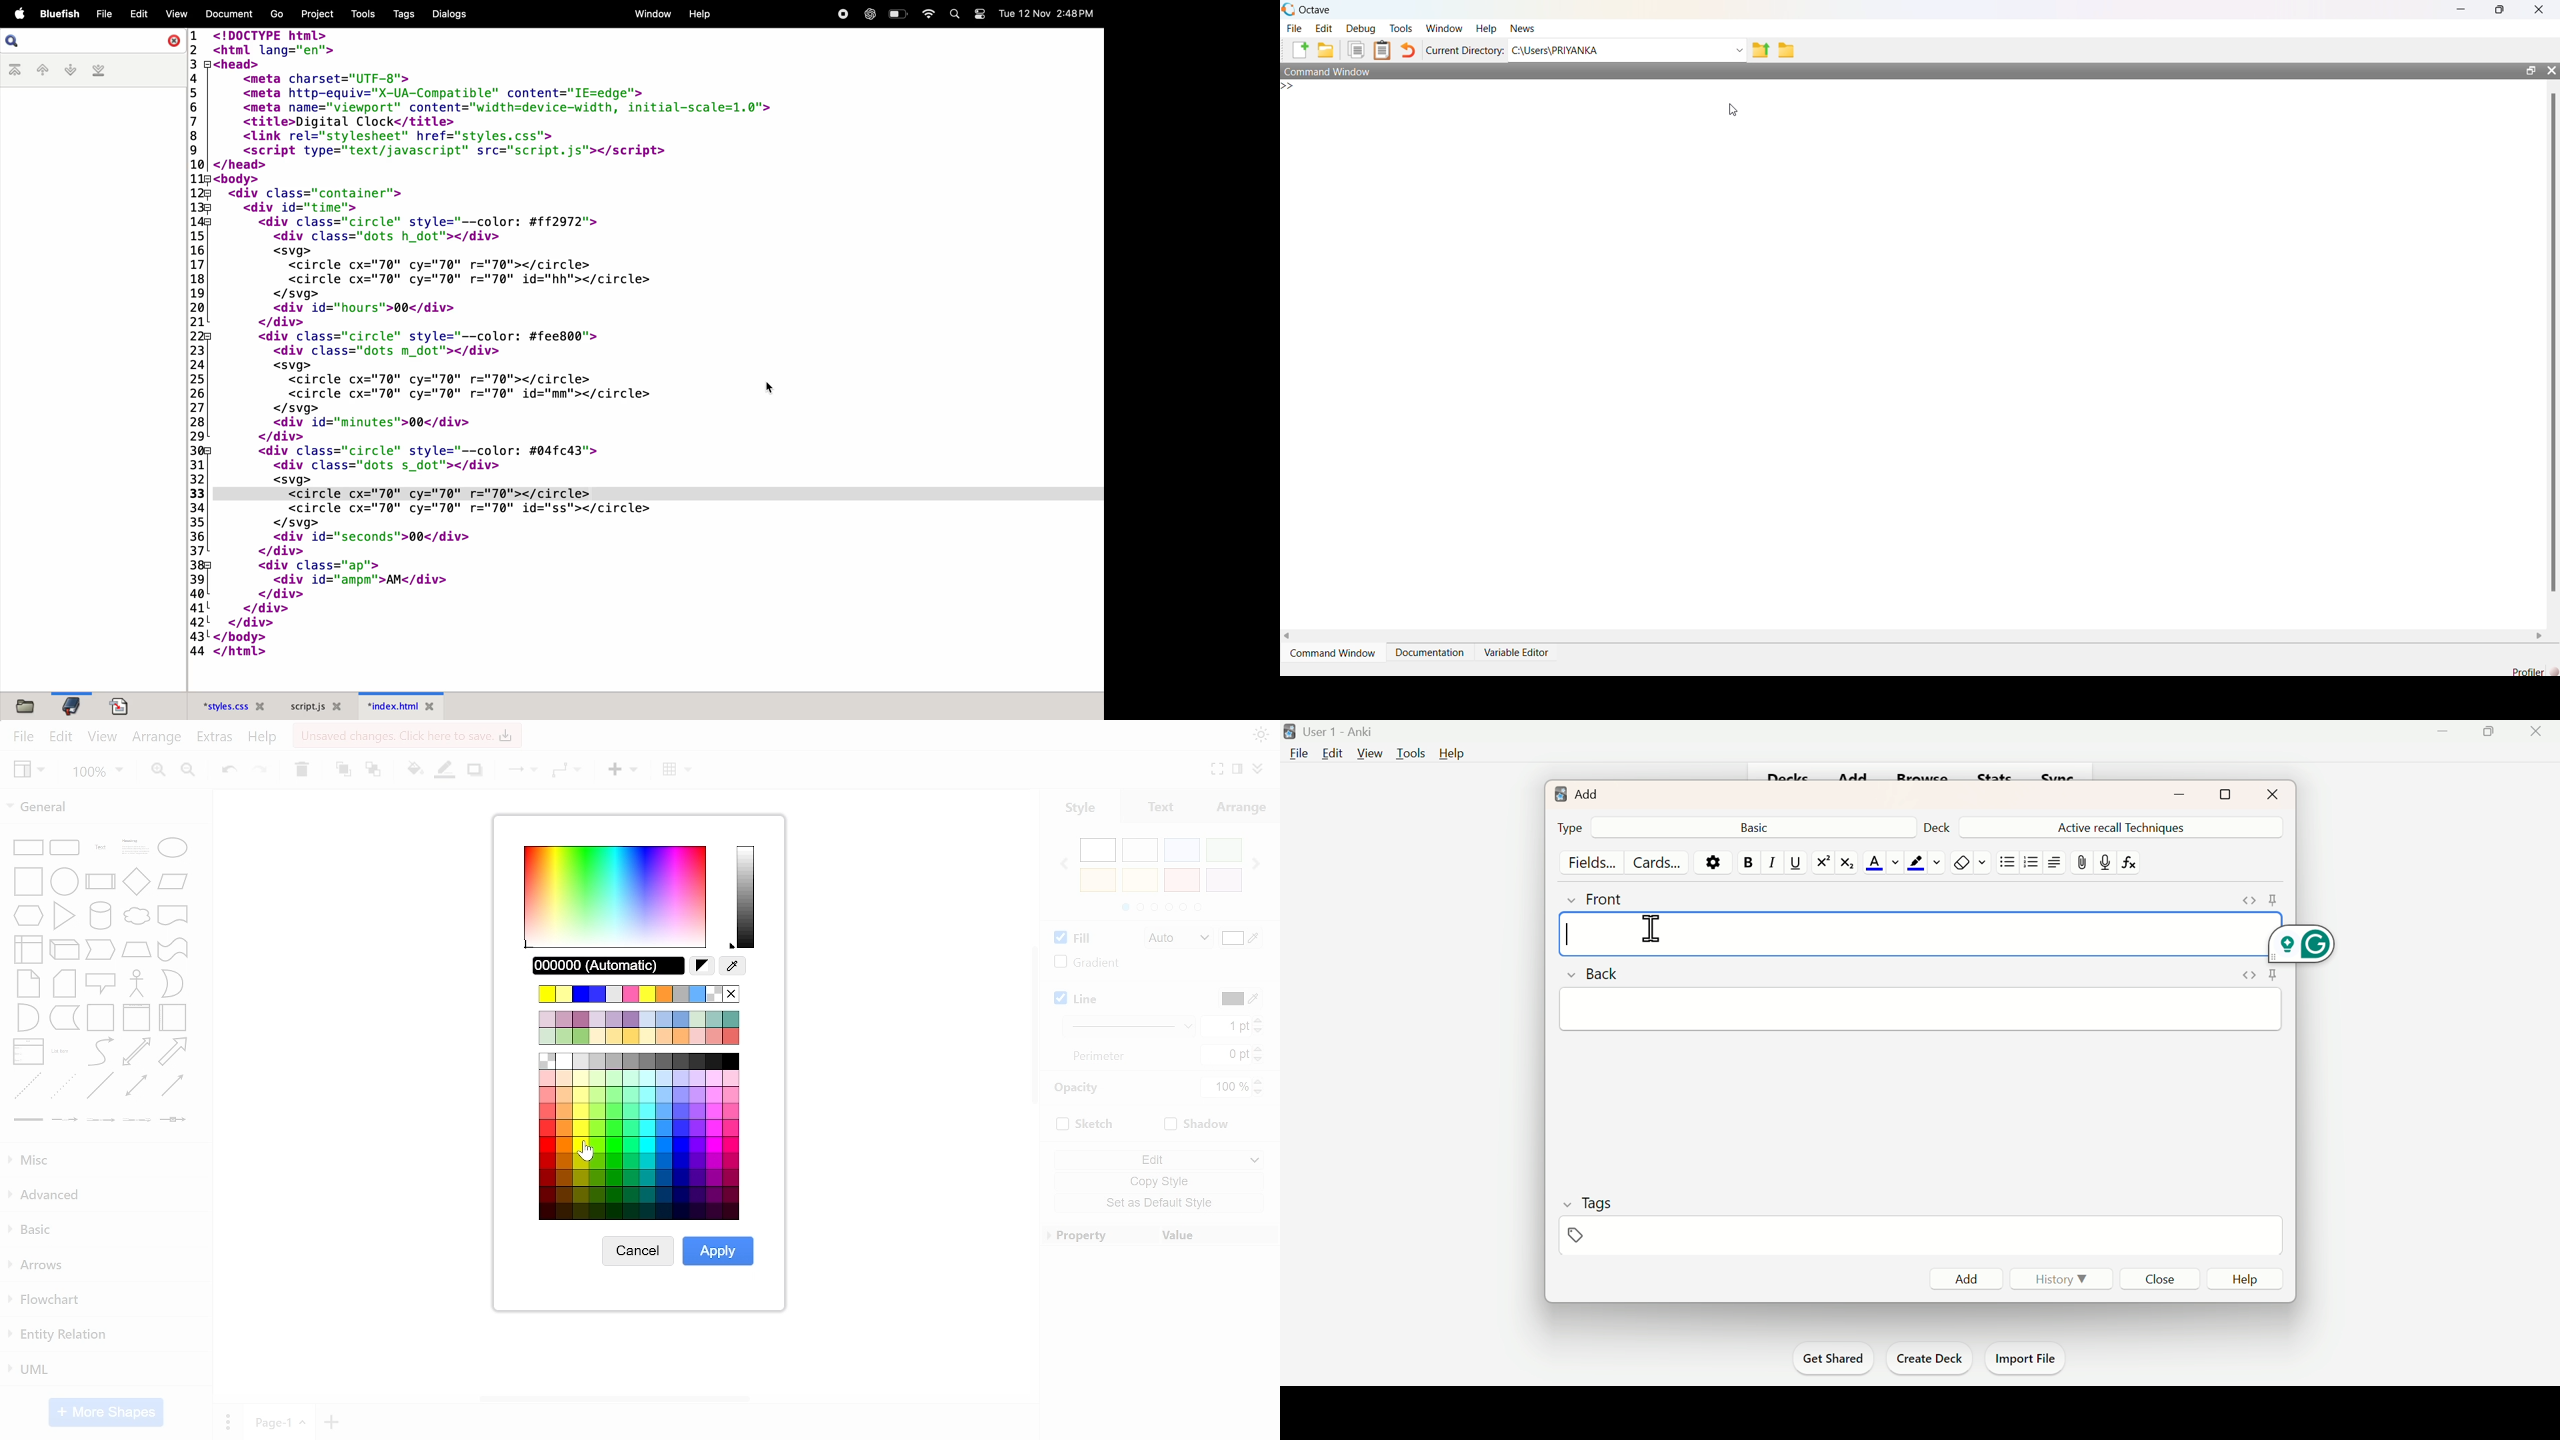 This screenshot has width=2576, height=1456. What do you see at coordinates (1654, 931) in the screenshot?
I see `Cursor` at bounding box center [1654, 931].